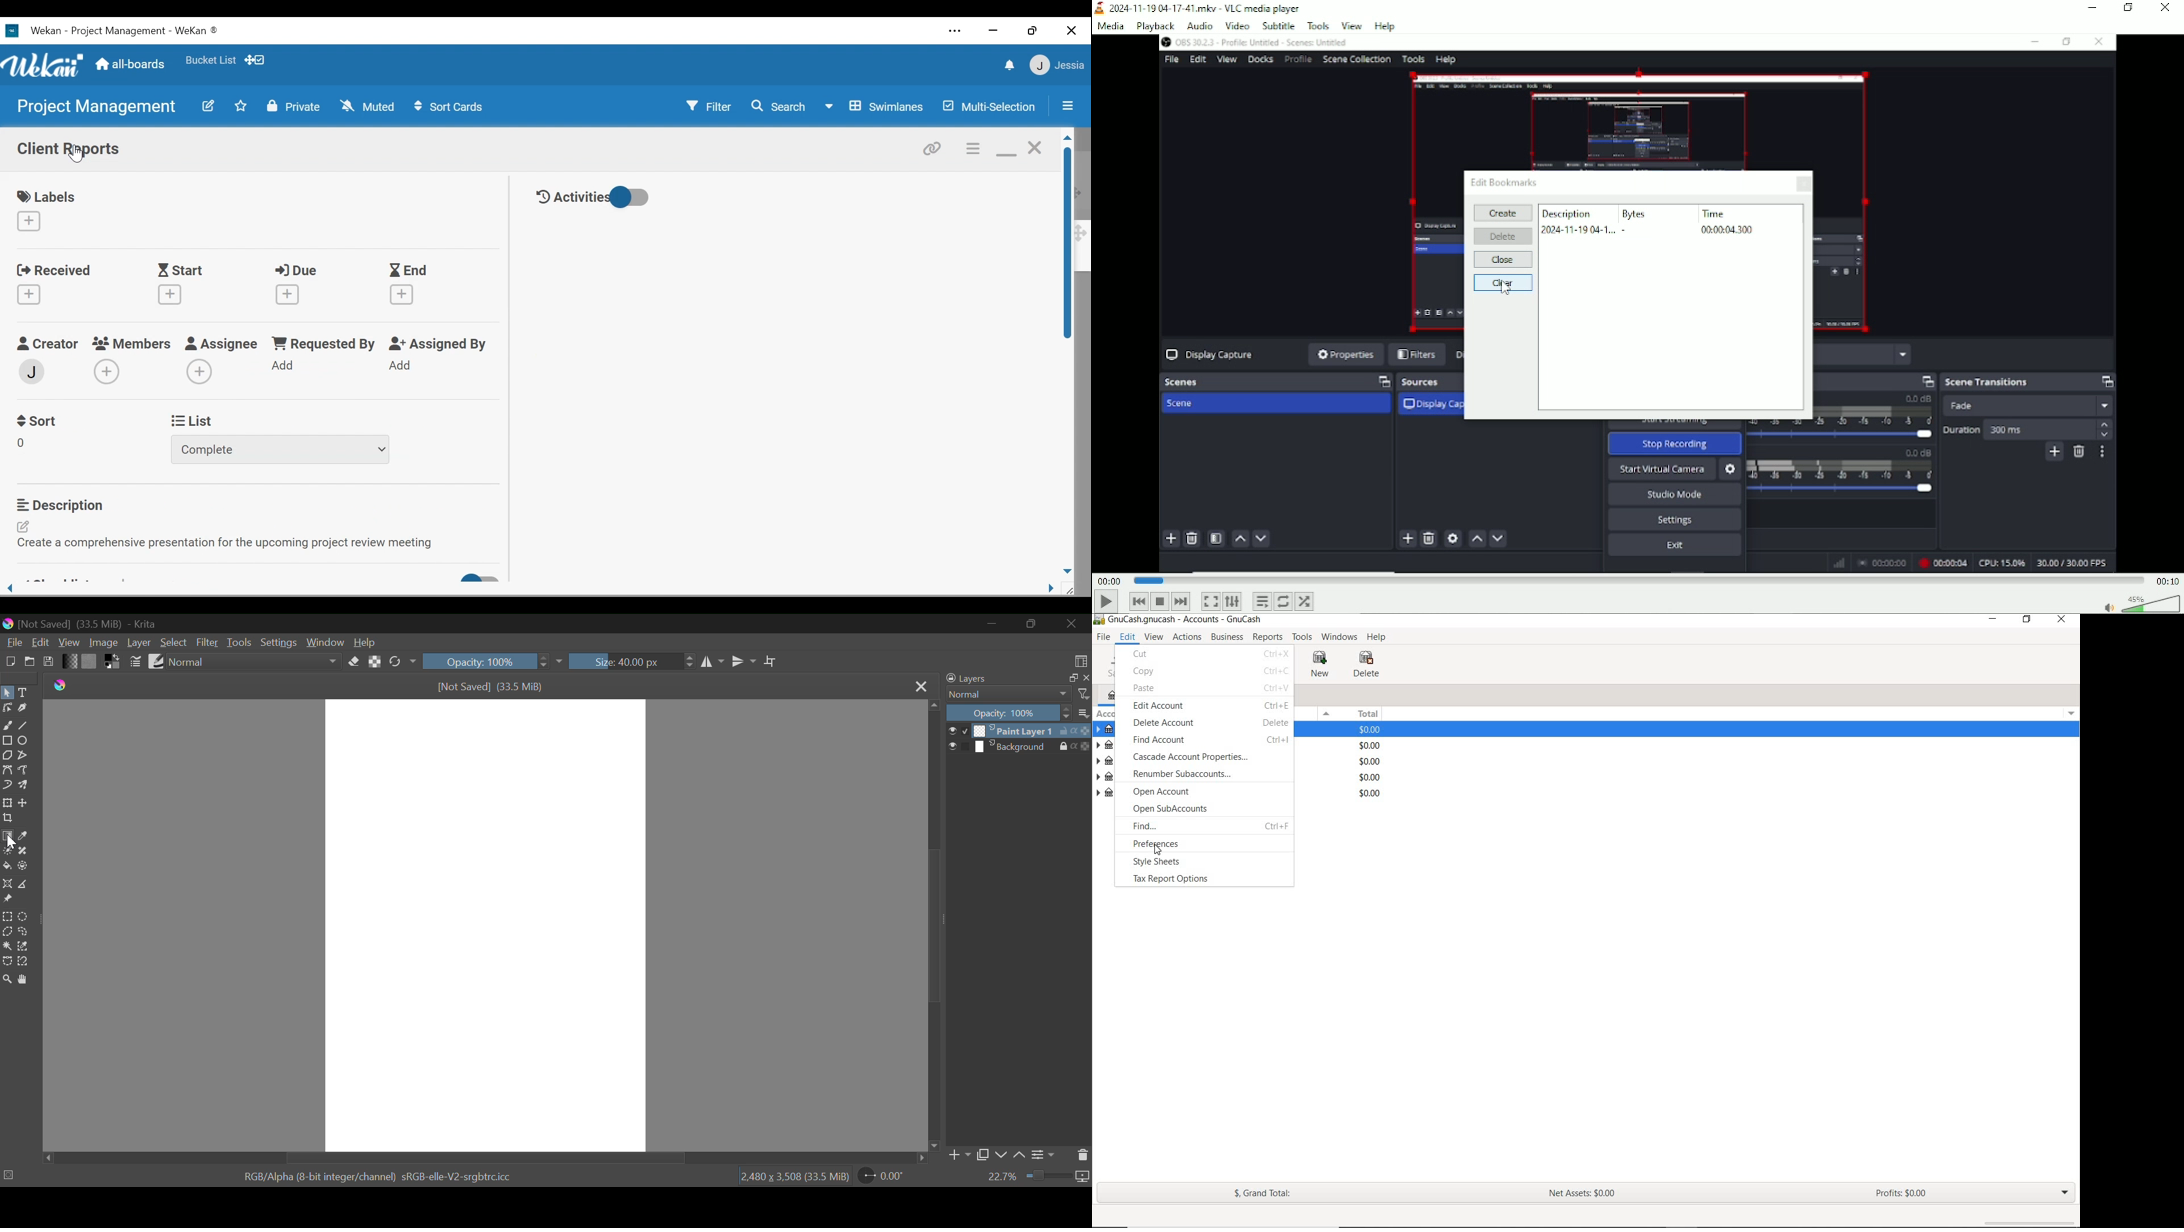 This screenshot has width=2184, height=1232. Describe the element at coordinates (1323, 665) in the screenshot. I see `NEW` at that location.